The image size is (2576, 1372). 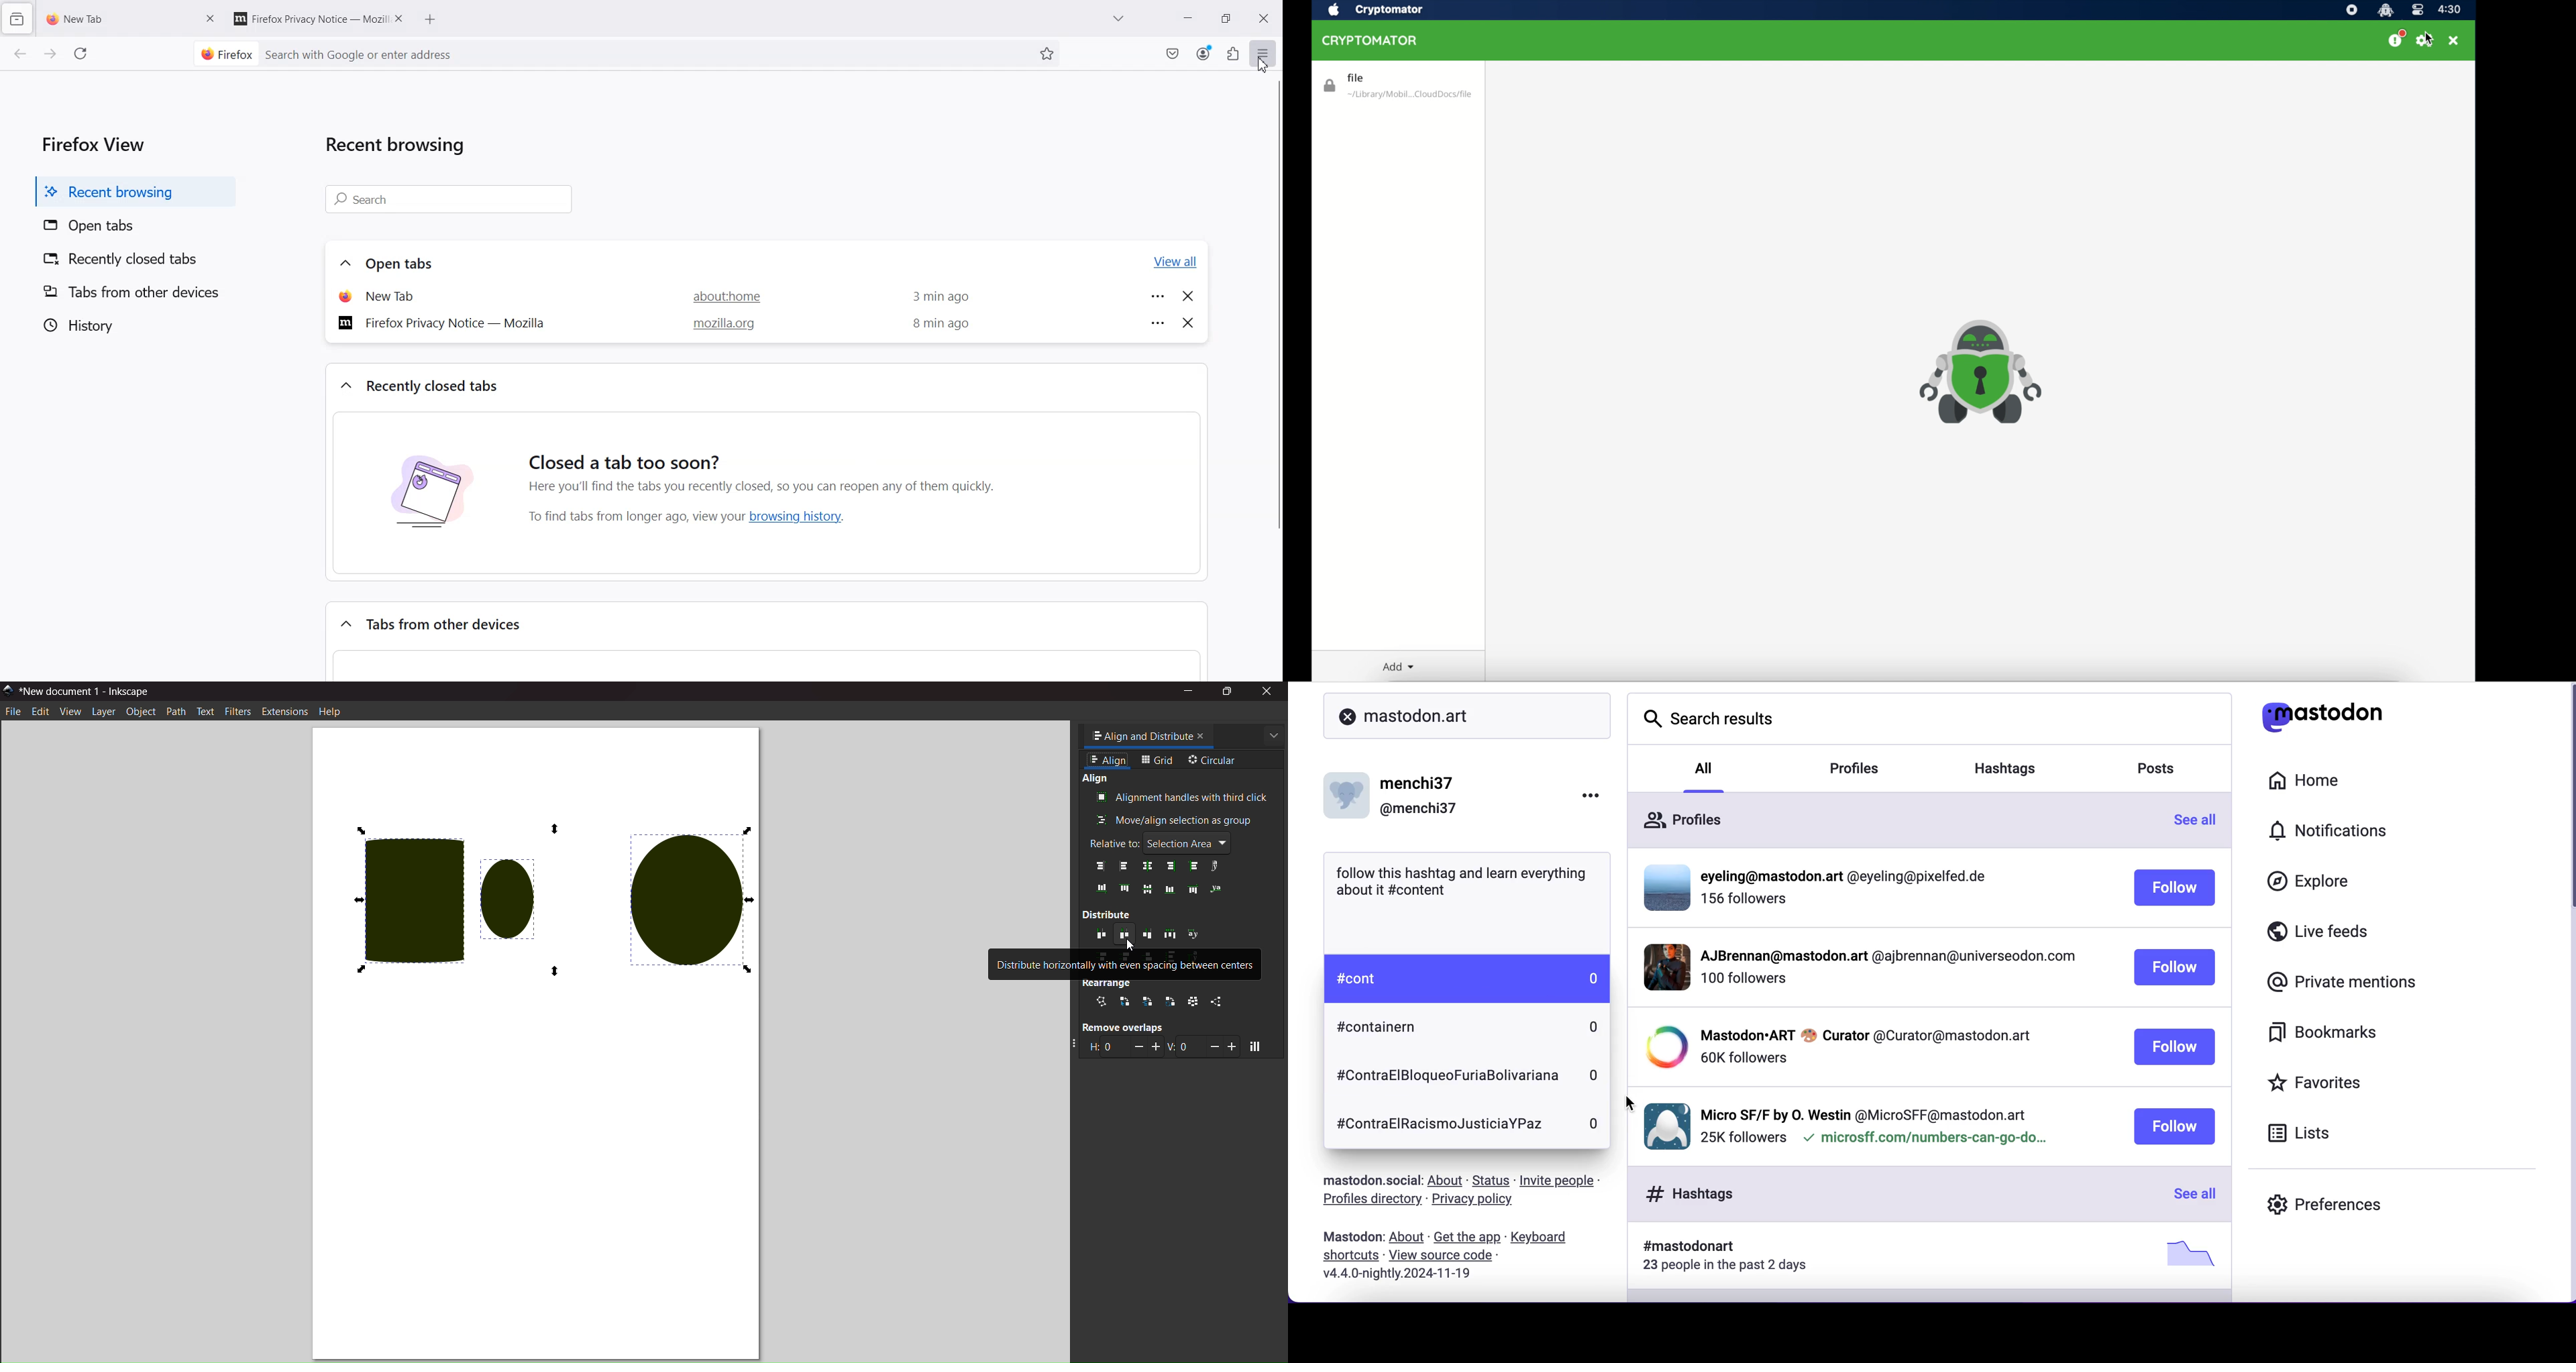 I want to click on mastodon.art, so click(x=1469, y=716).